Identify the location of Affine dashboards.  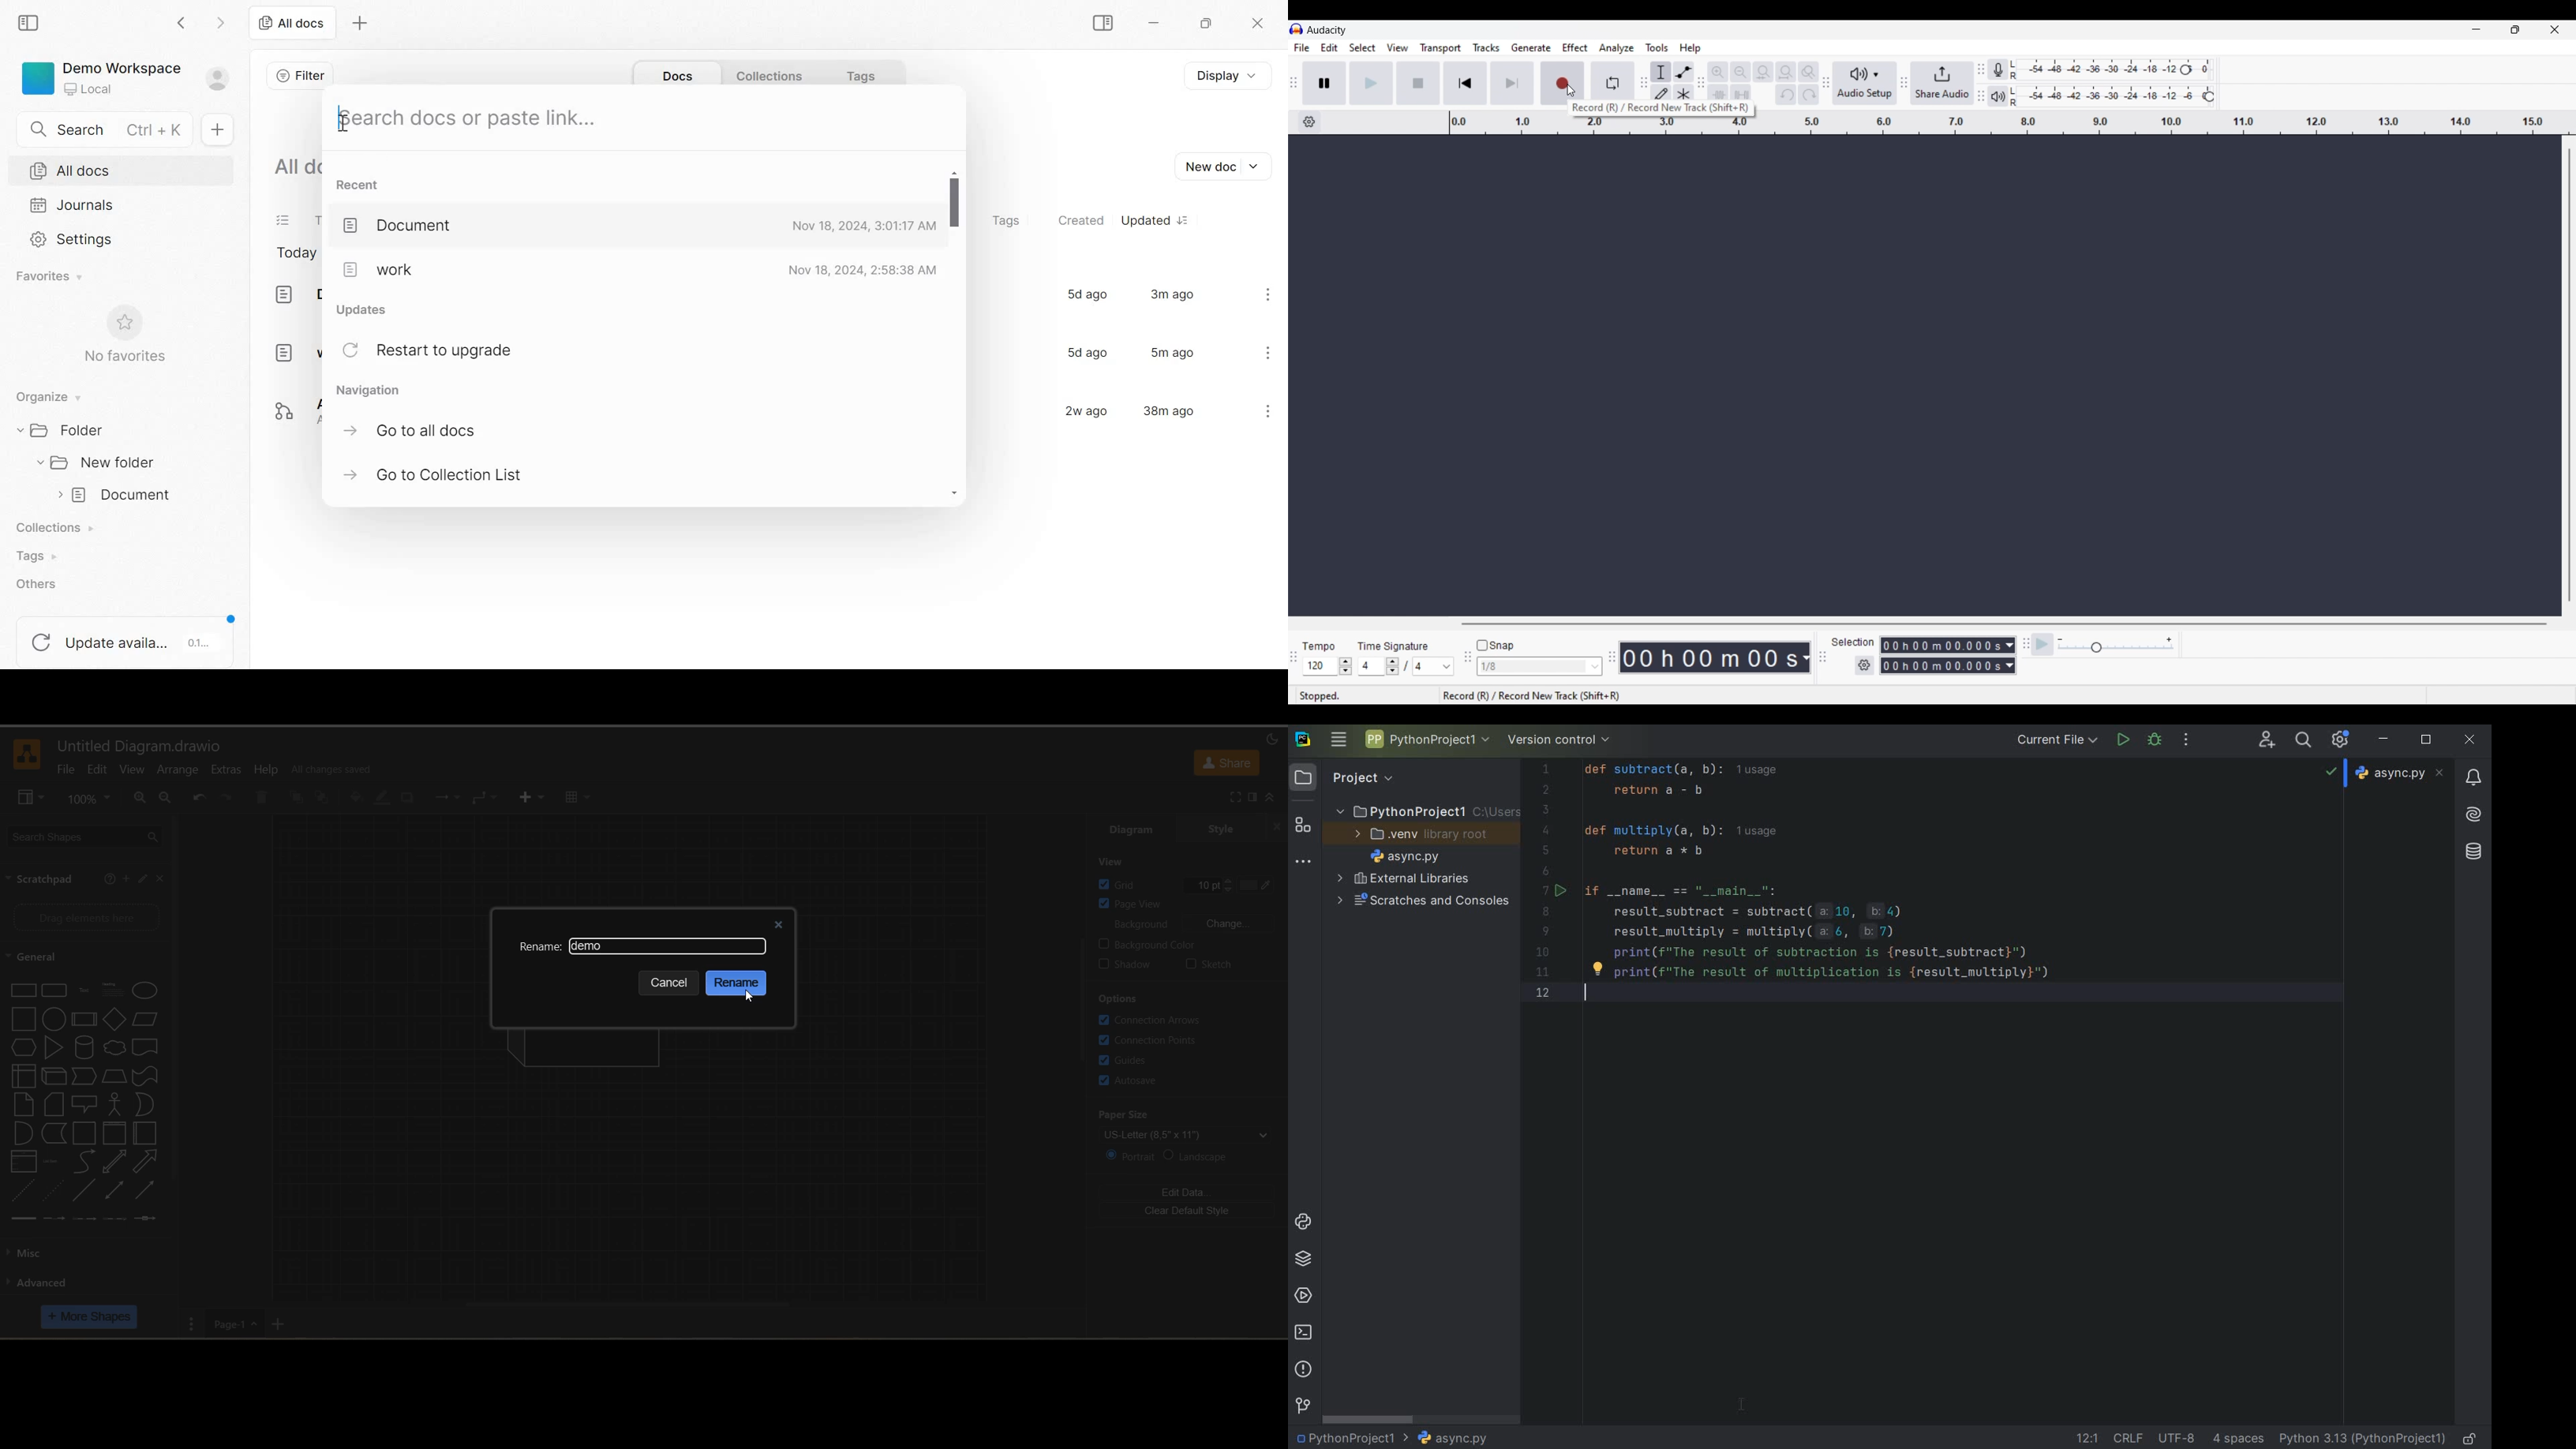
(292, 407).